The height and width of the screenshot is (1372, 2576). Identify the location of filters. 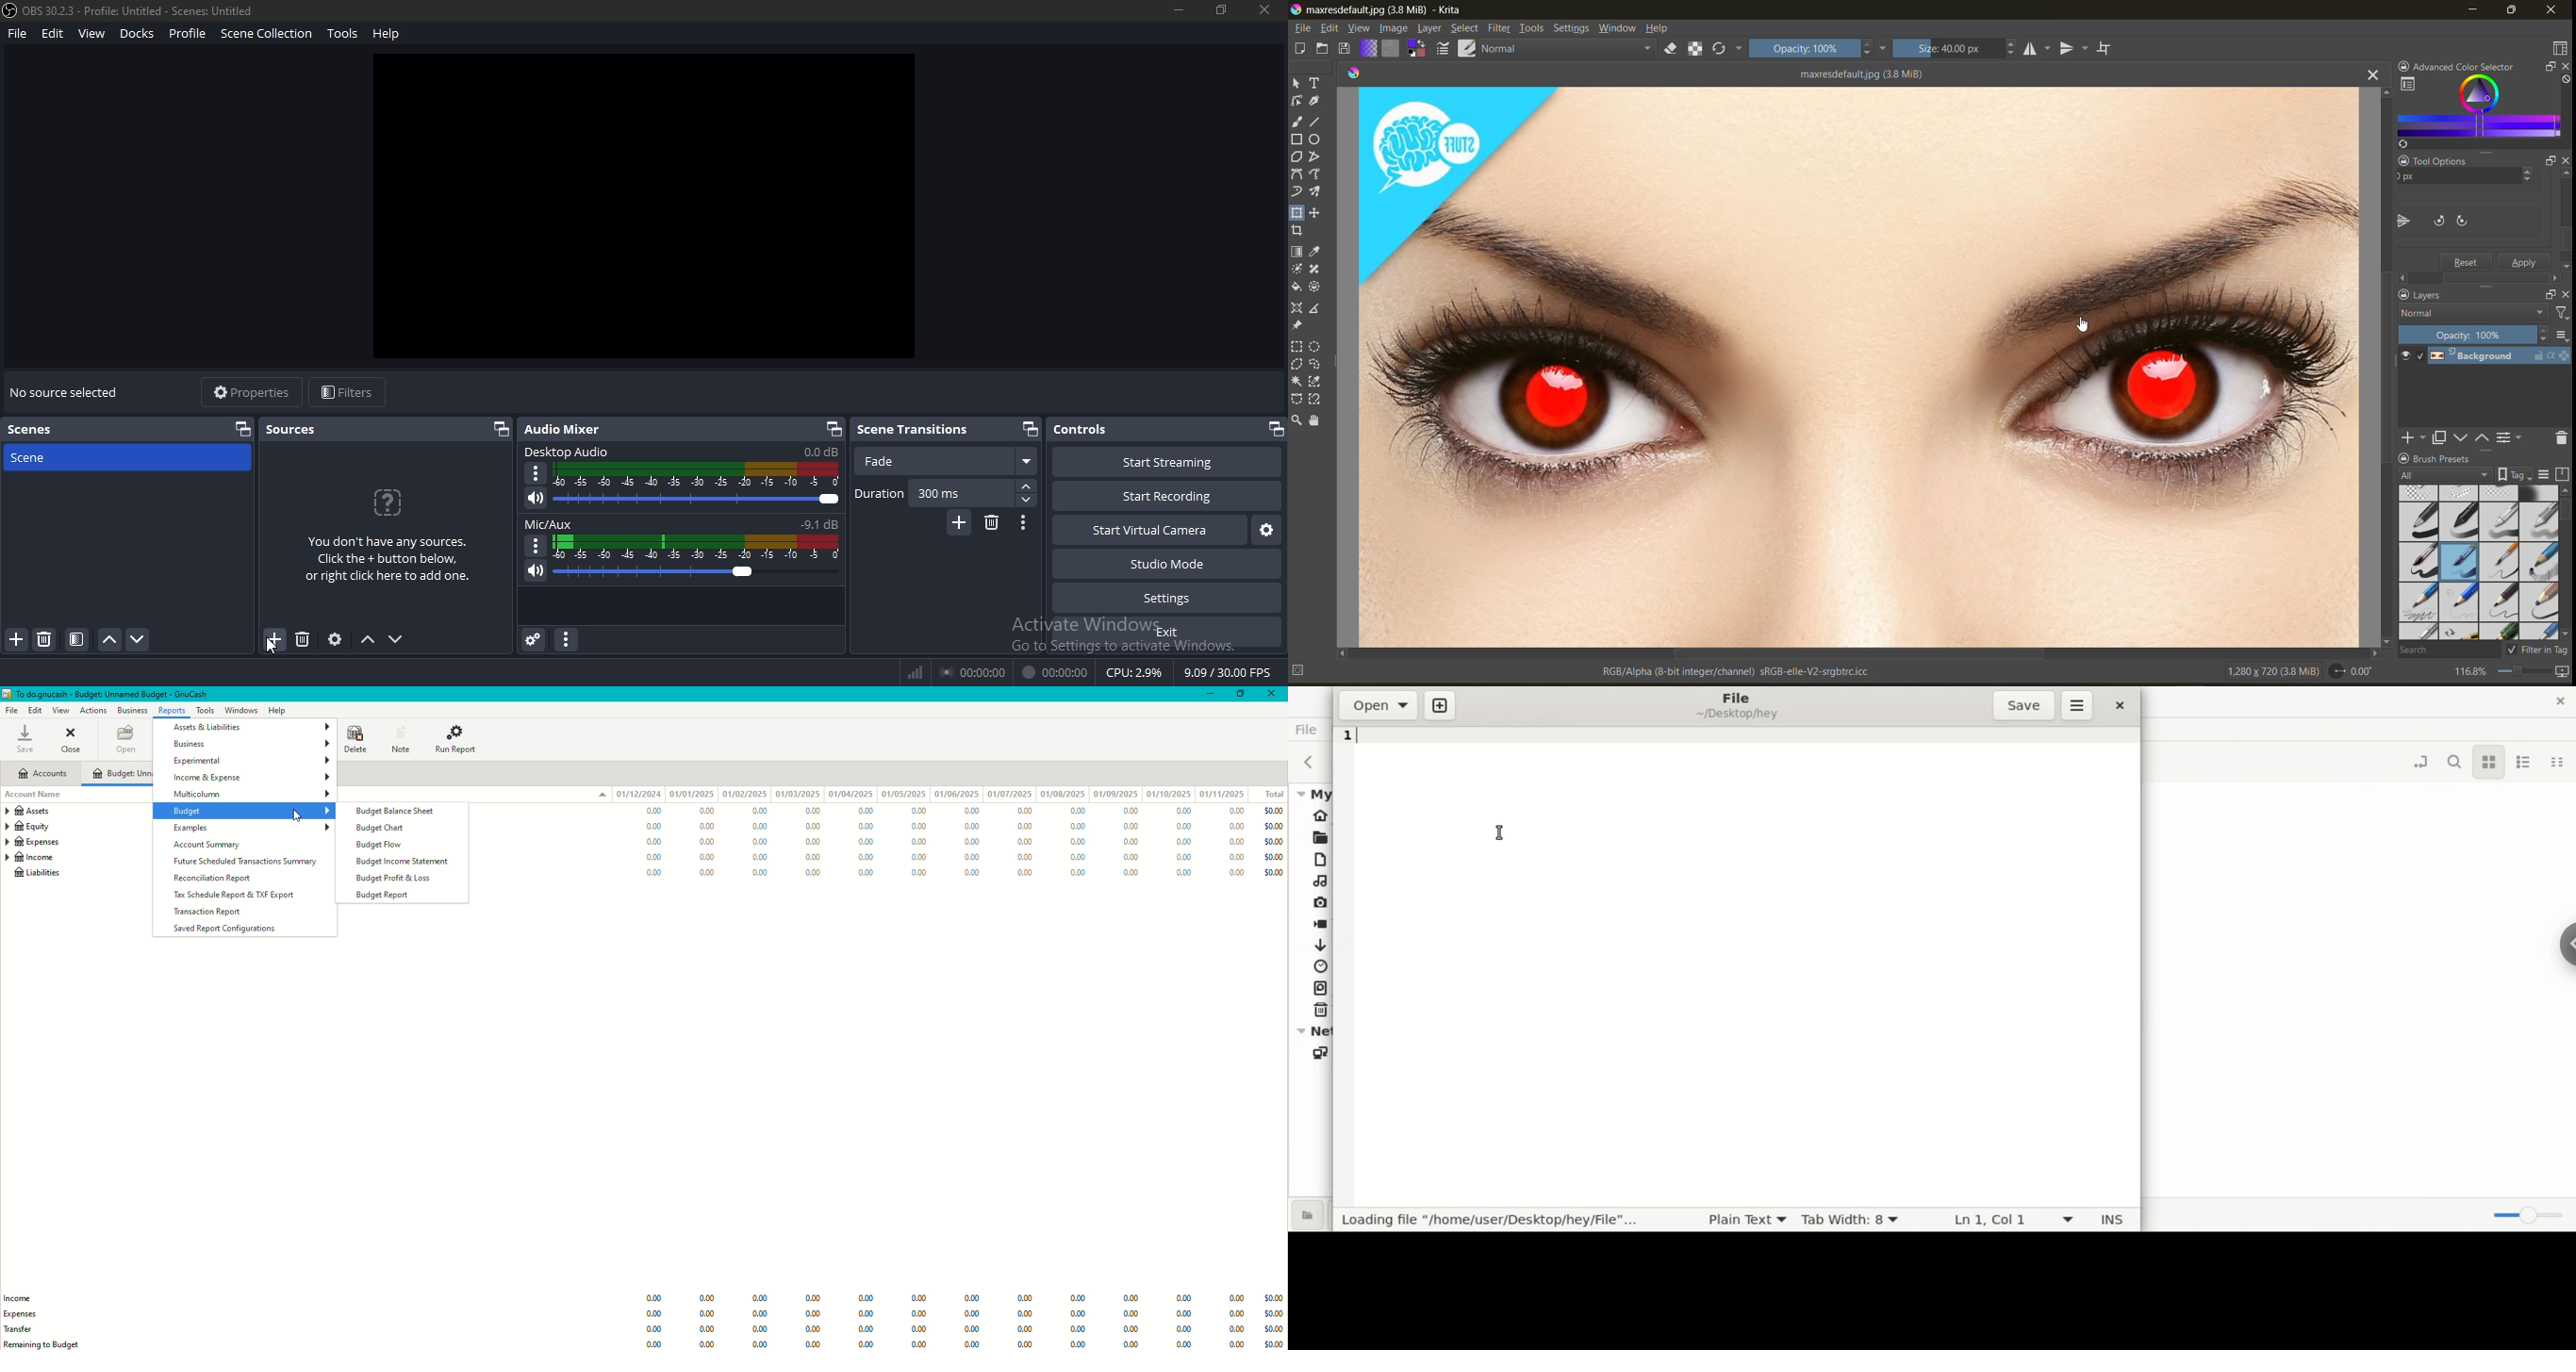
(349, 391).